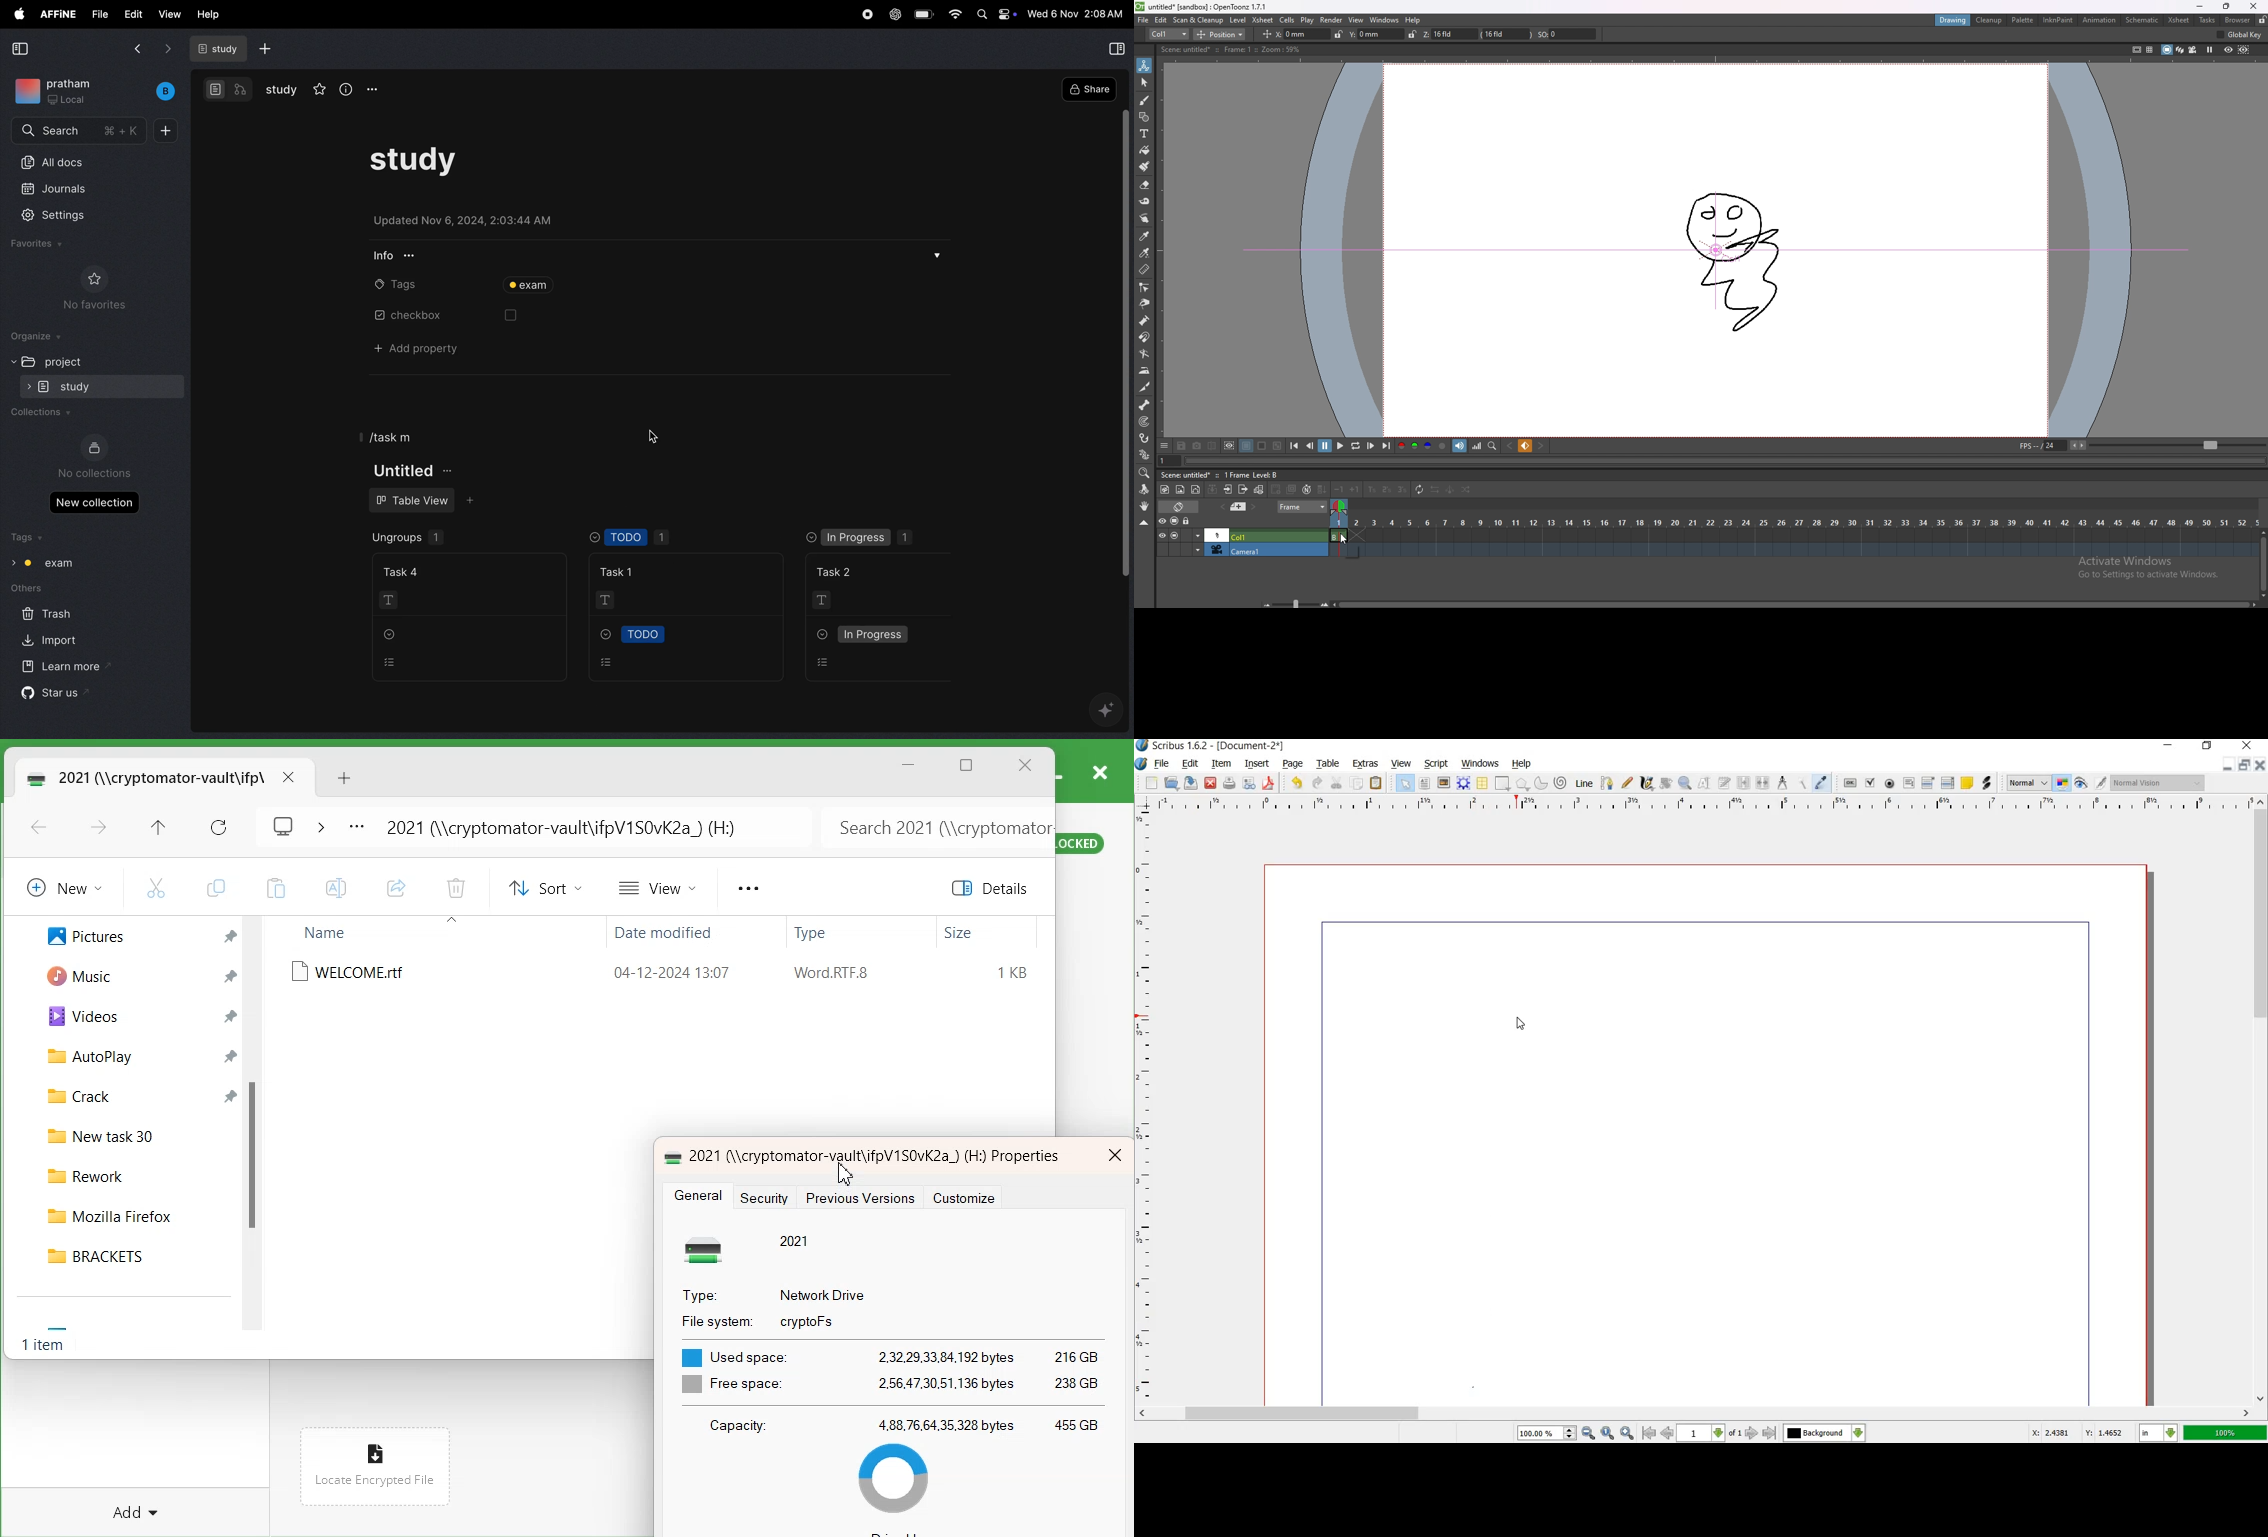 The width and height of the screenshot is (2268, 1540). I want to click on PDF RADIO BUTTON, so click(1890, 784).